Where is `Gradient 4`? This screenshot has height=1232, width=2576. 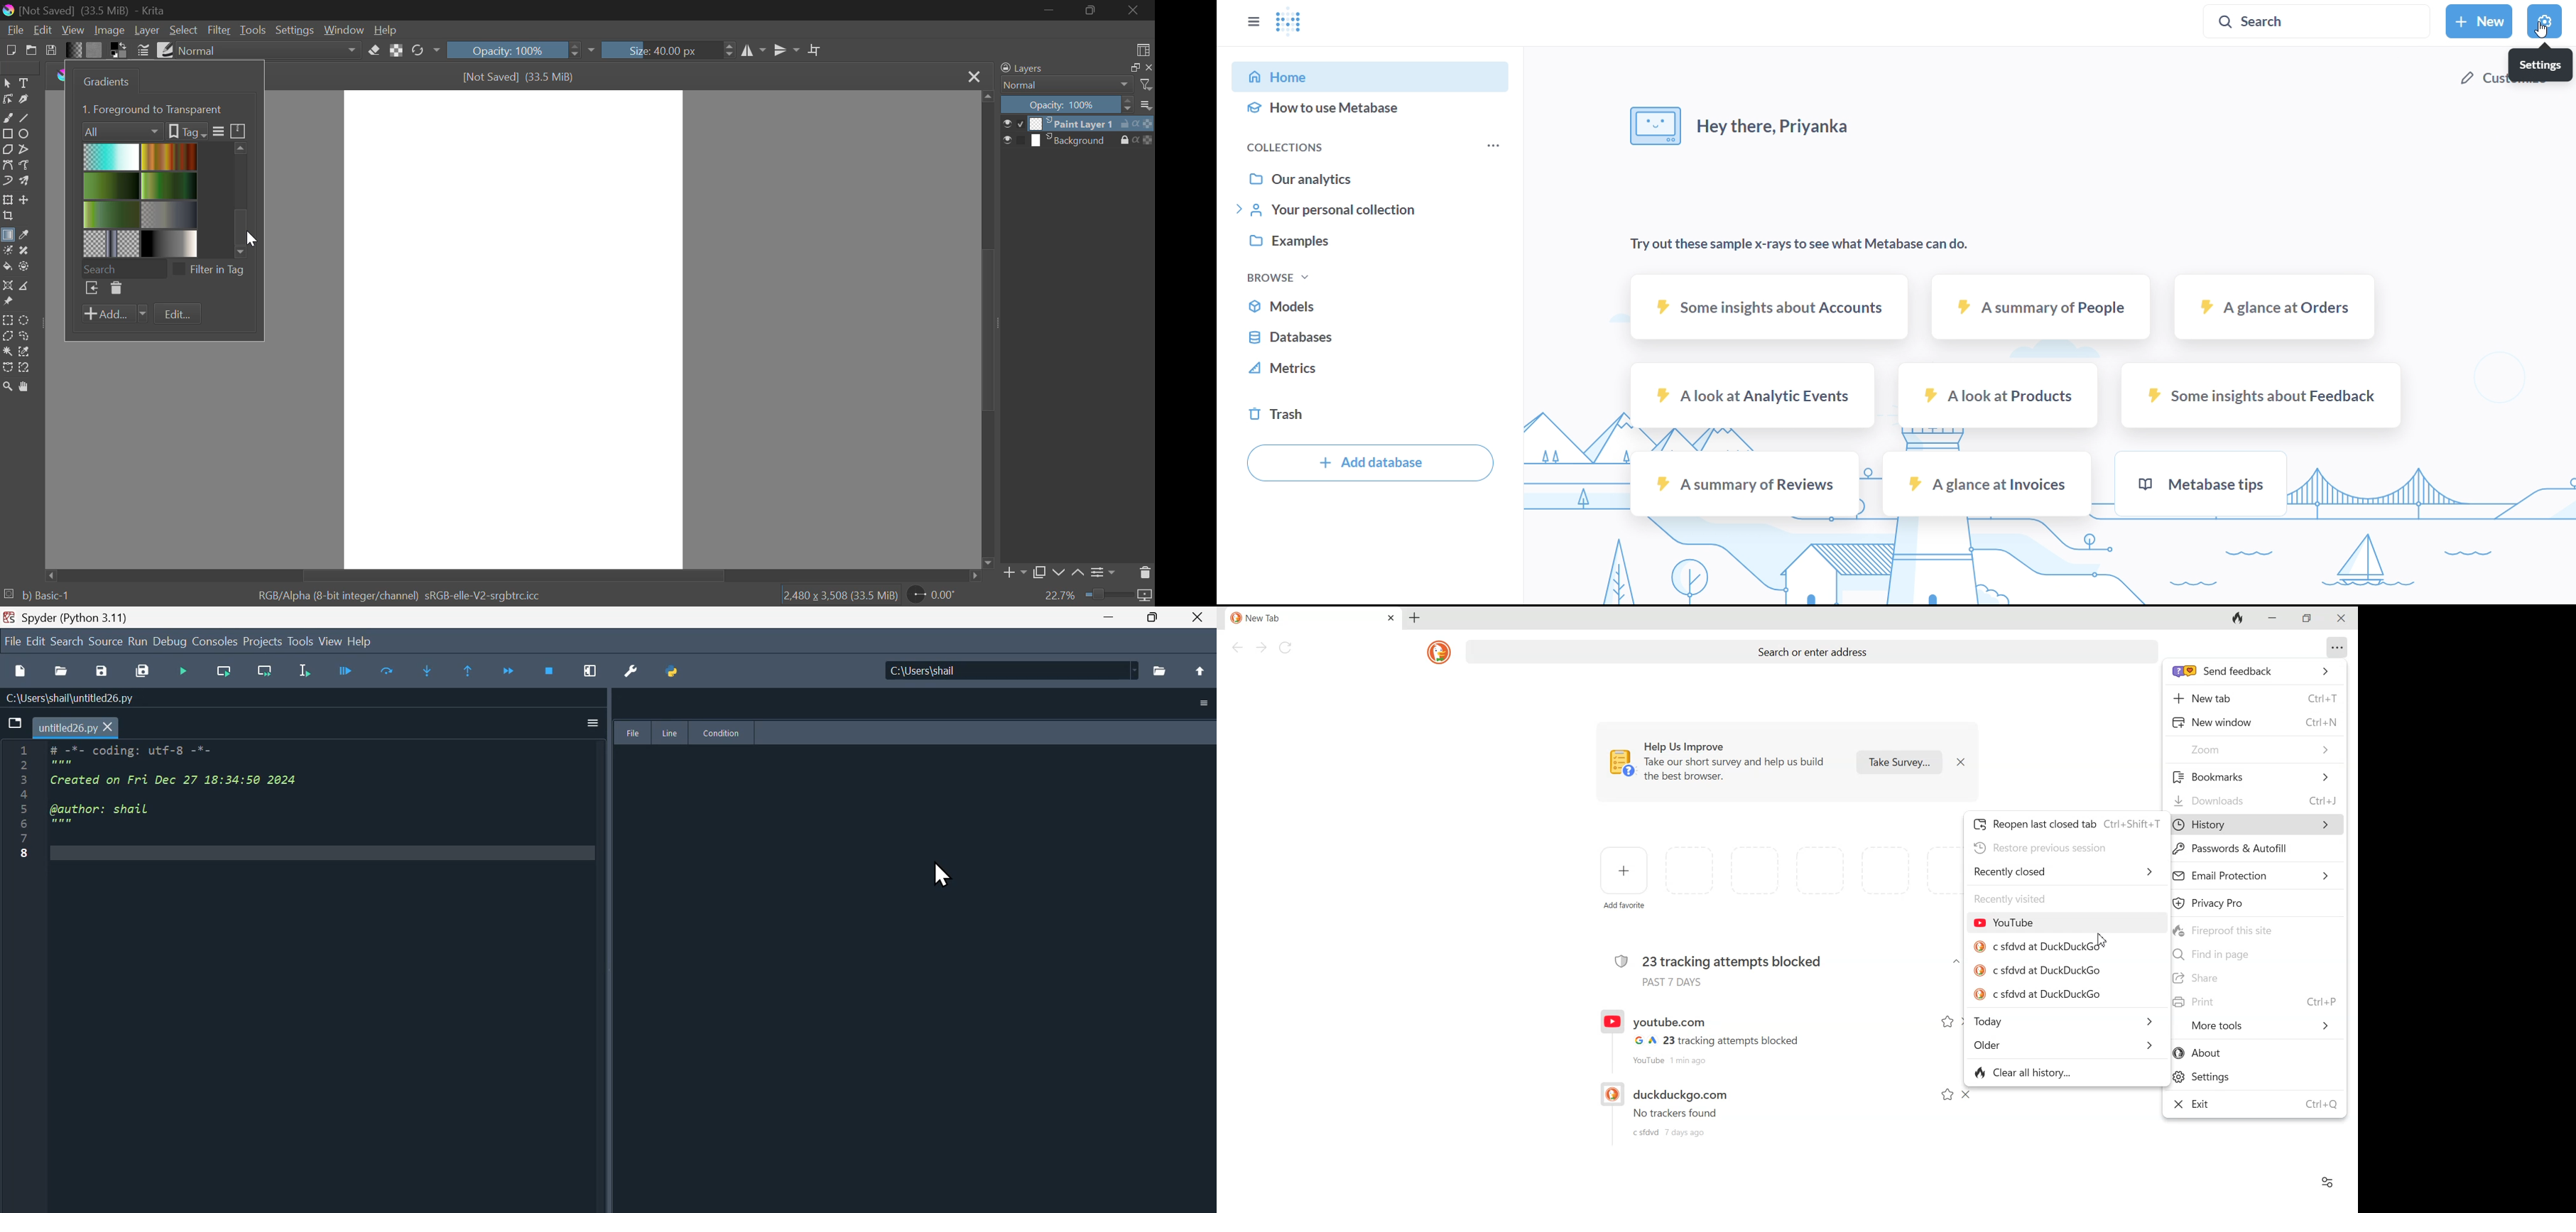
Gradient 4 is located at coordinates (170, 185).